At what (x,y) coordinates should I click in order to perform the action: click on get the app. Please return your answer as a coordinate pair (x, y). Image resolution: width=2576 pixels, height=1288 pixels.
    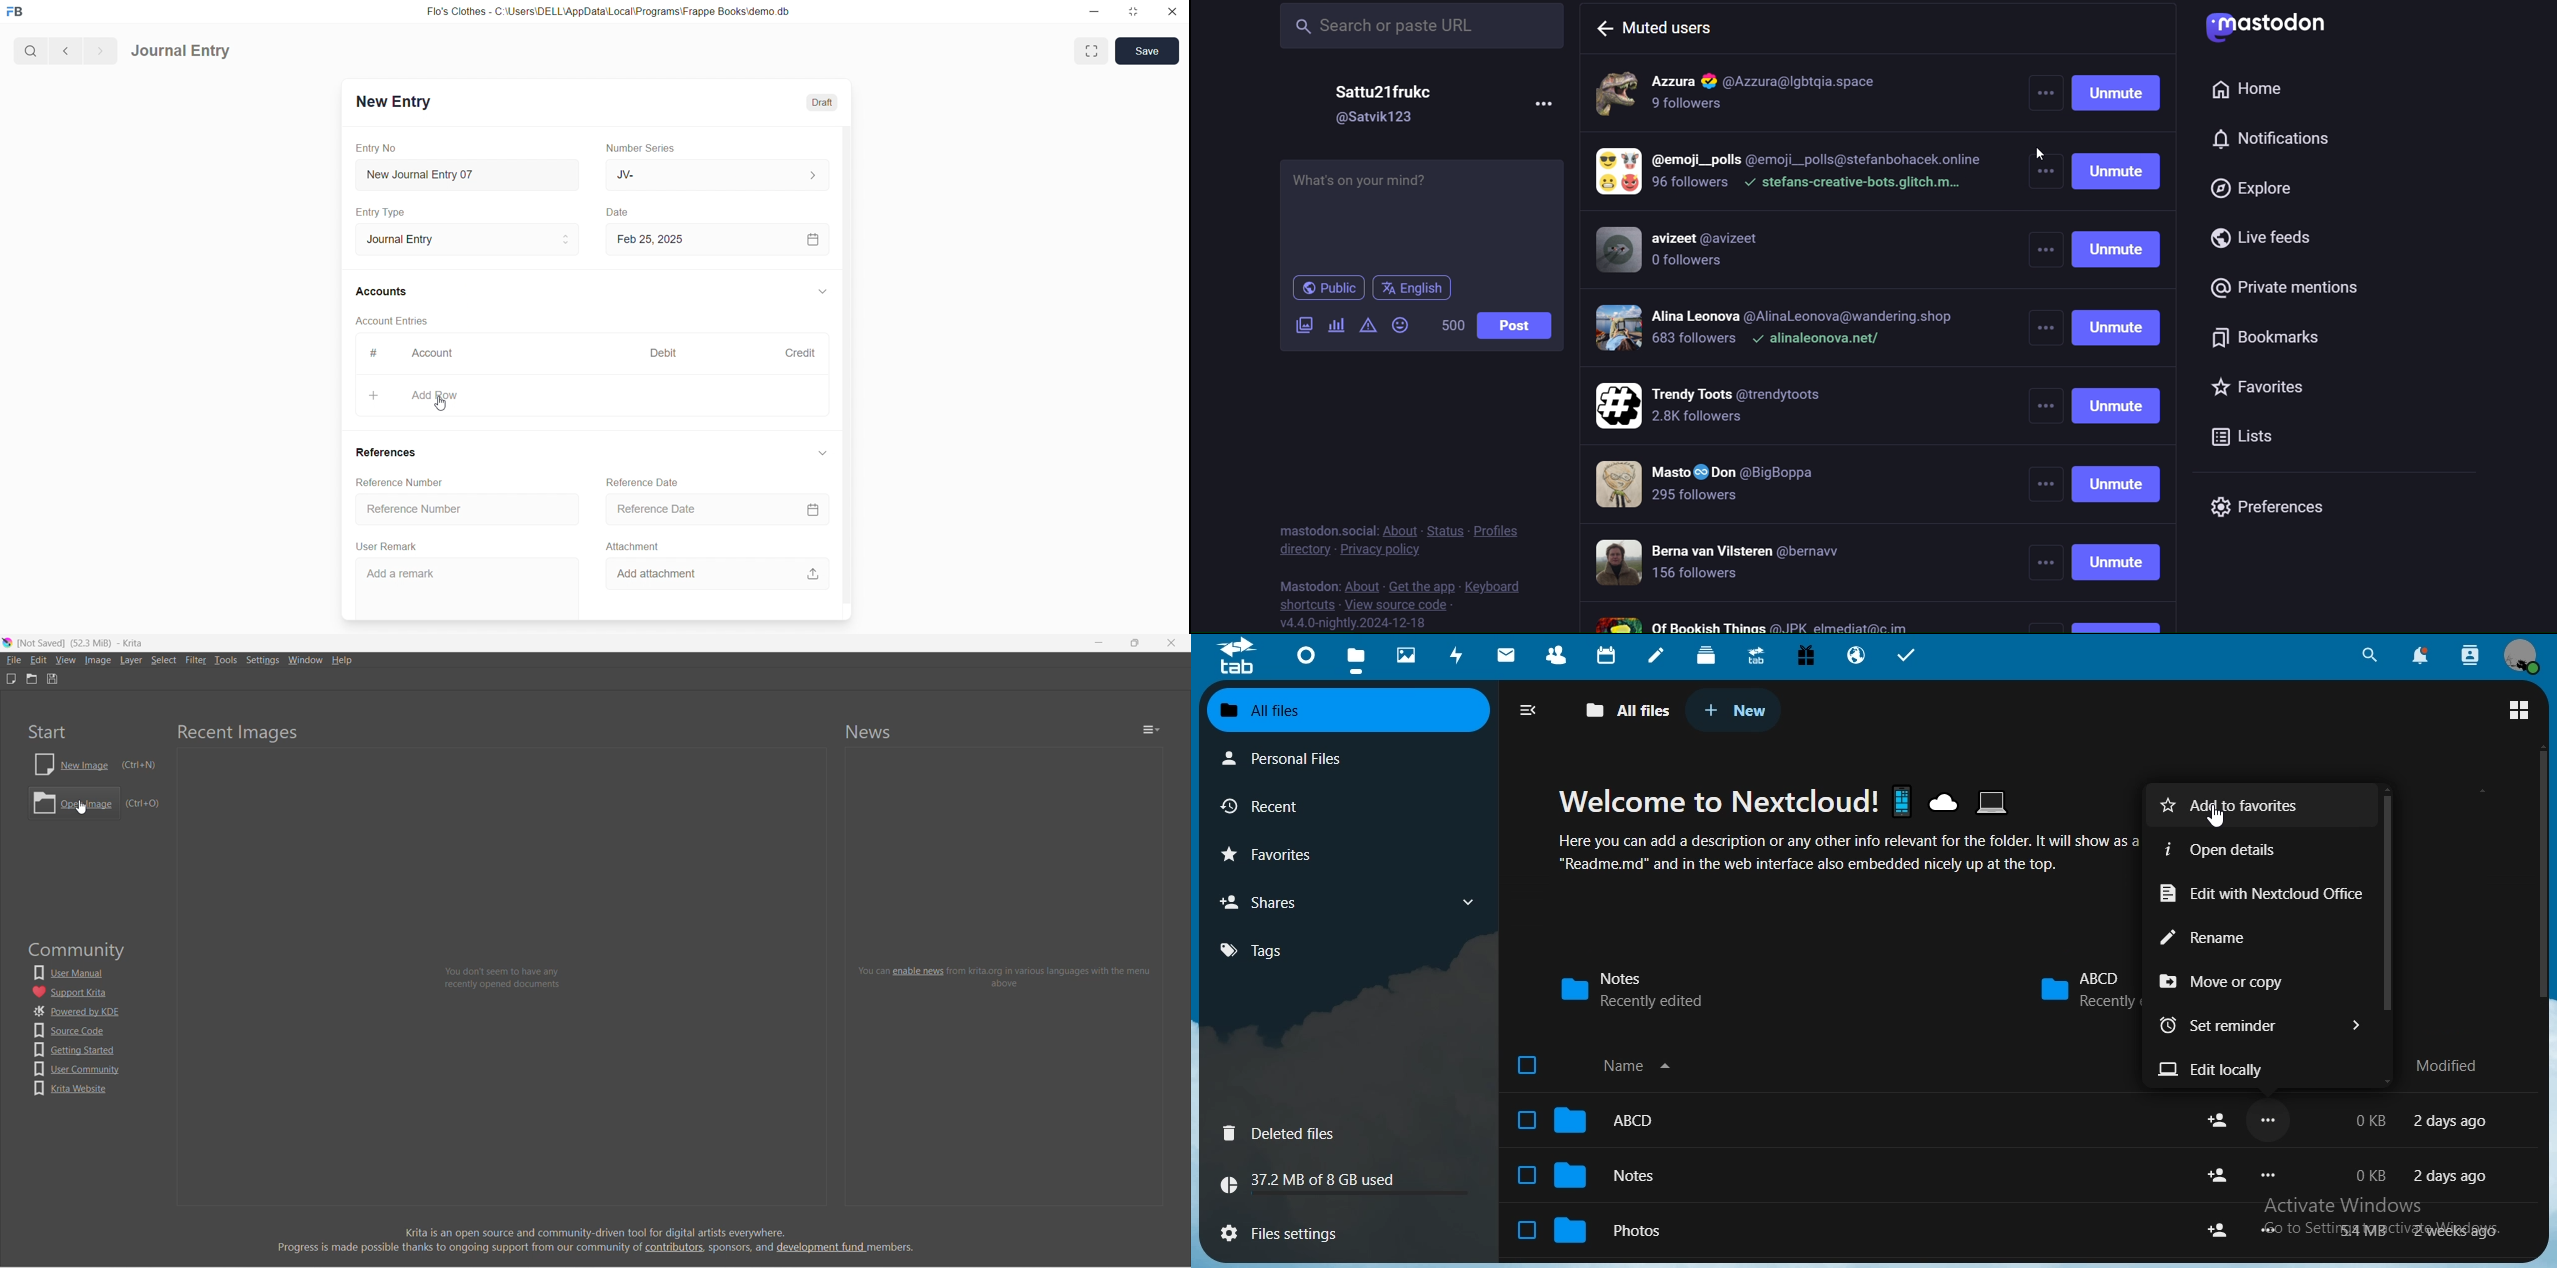
    Looking at the image, I should click on (1423, 588).